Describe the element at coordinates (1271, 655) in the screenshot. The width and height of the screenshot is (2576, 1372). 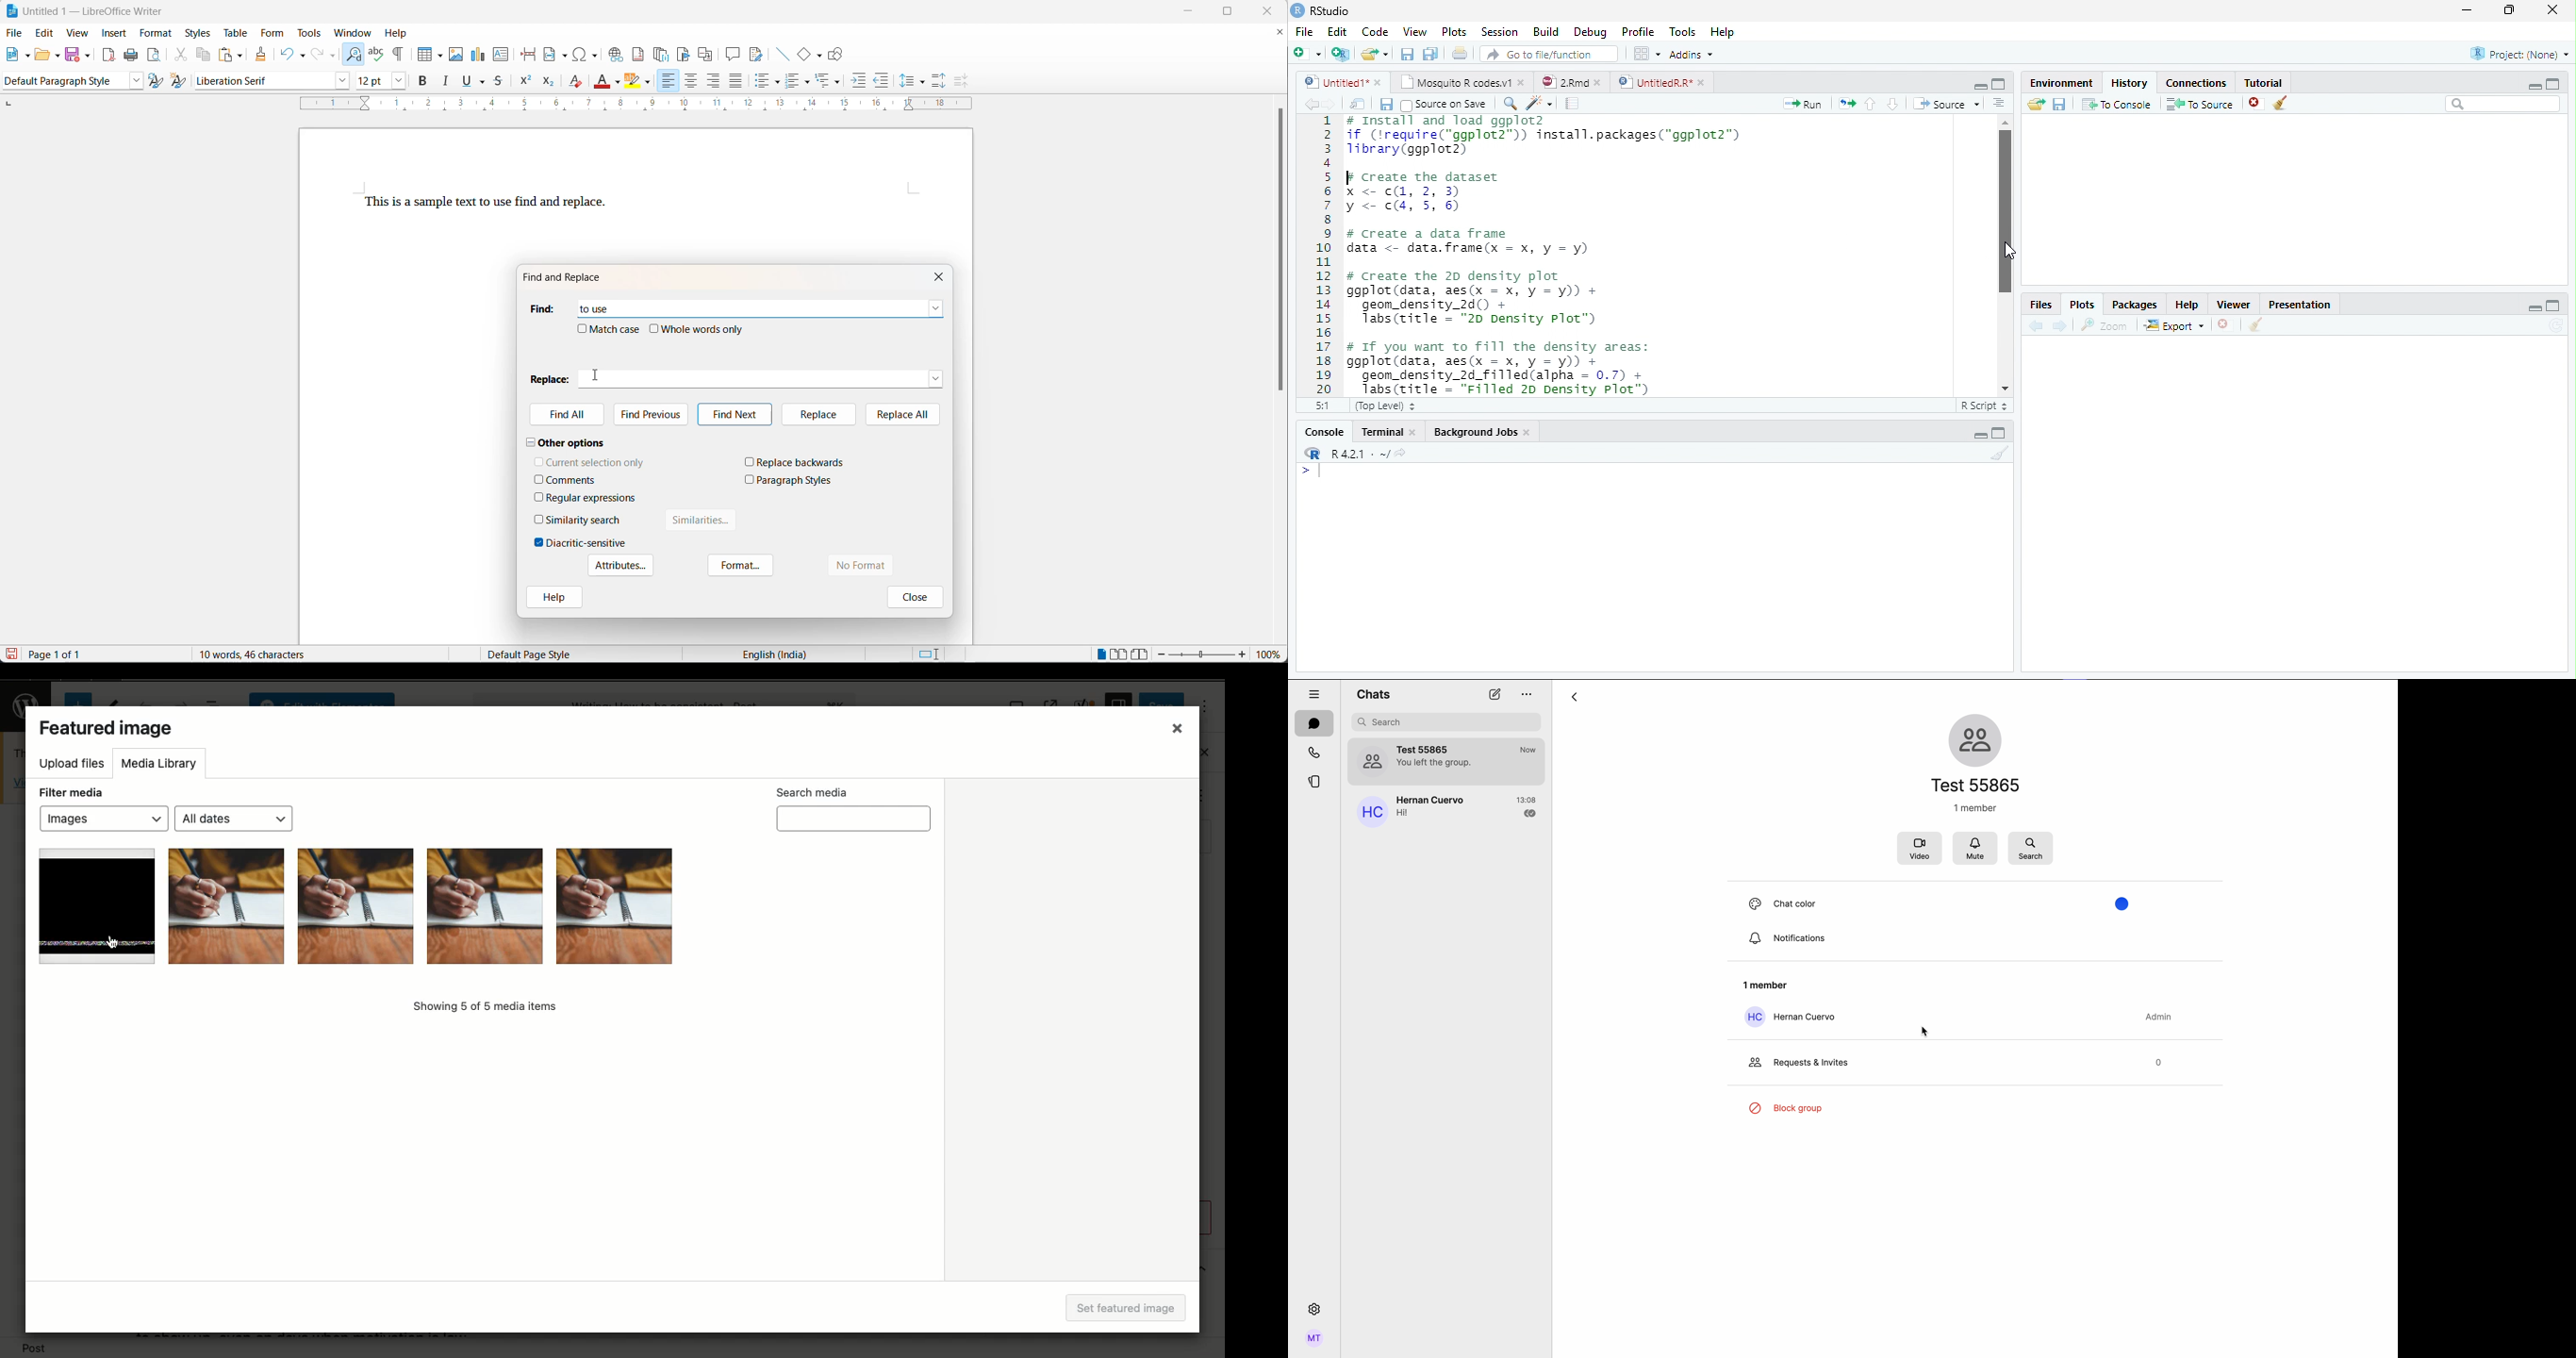
I see `zoom percentage` at that location.